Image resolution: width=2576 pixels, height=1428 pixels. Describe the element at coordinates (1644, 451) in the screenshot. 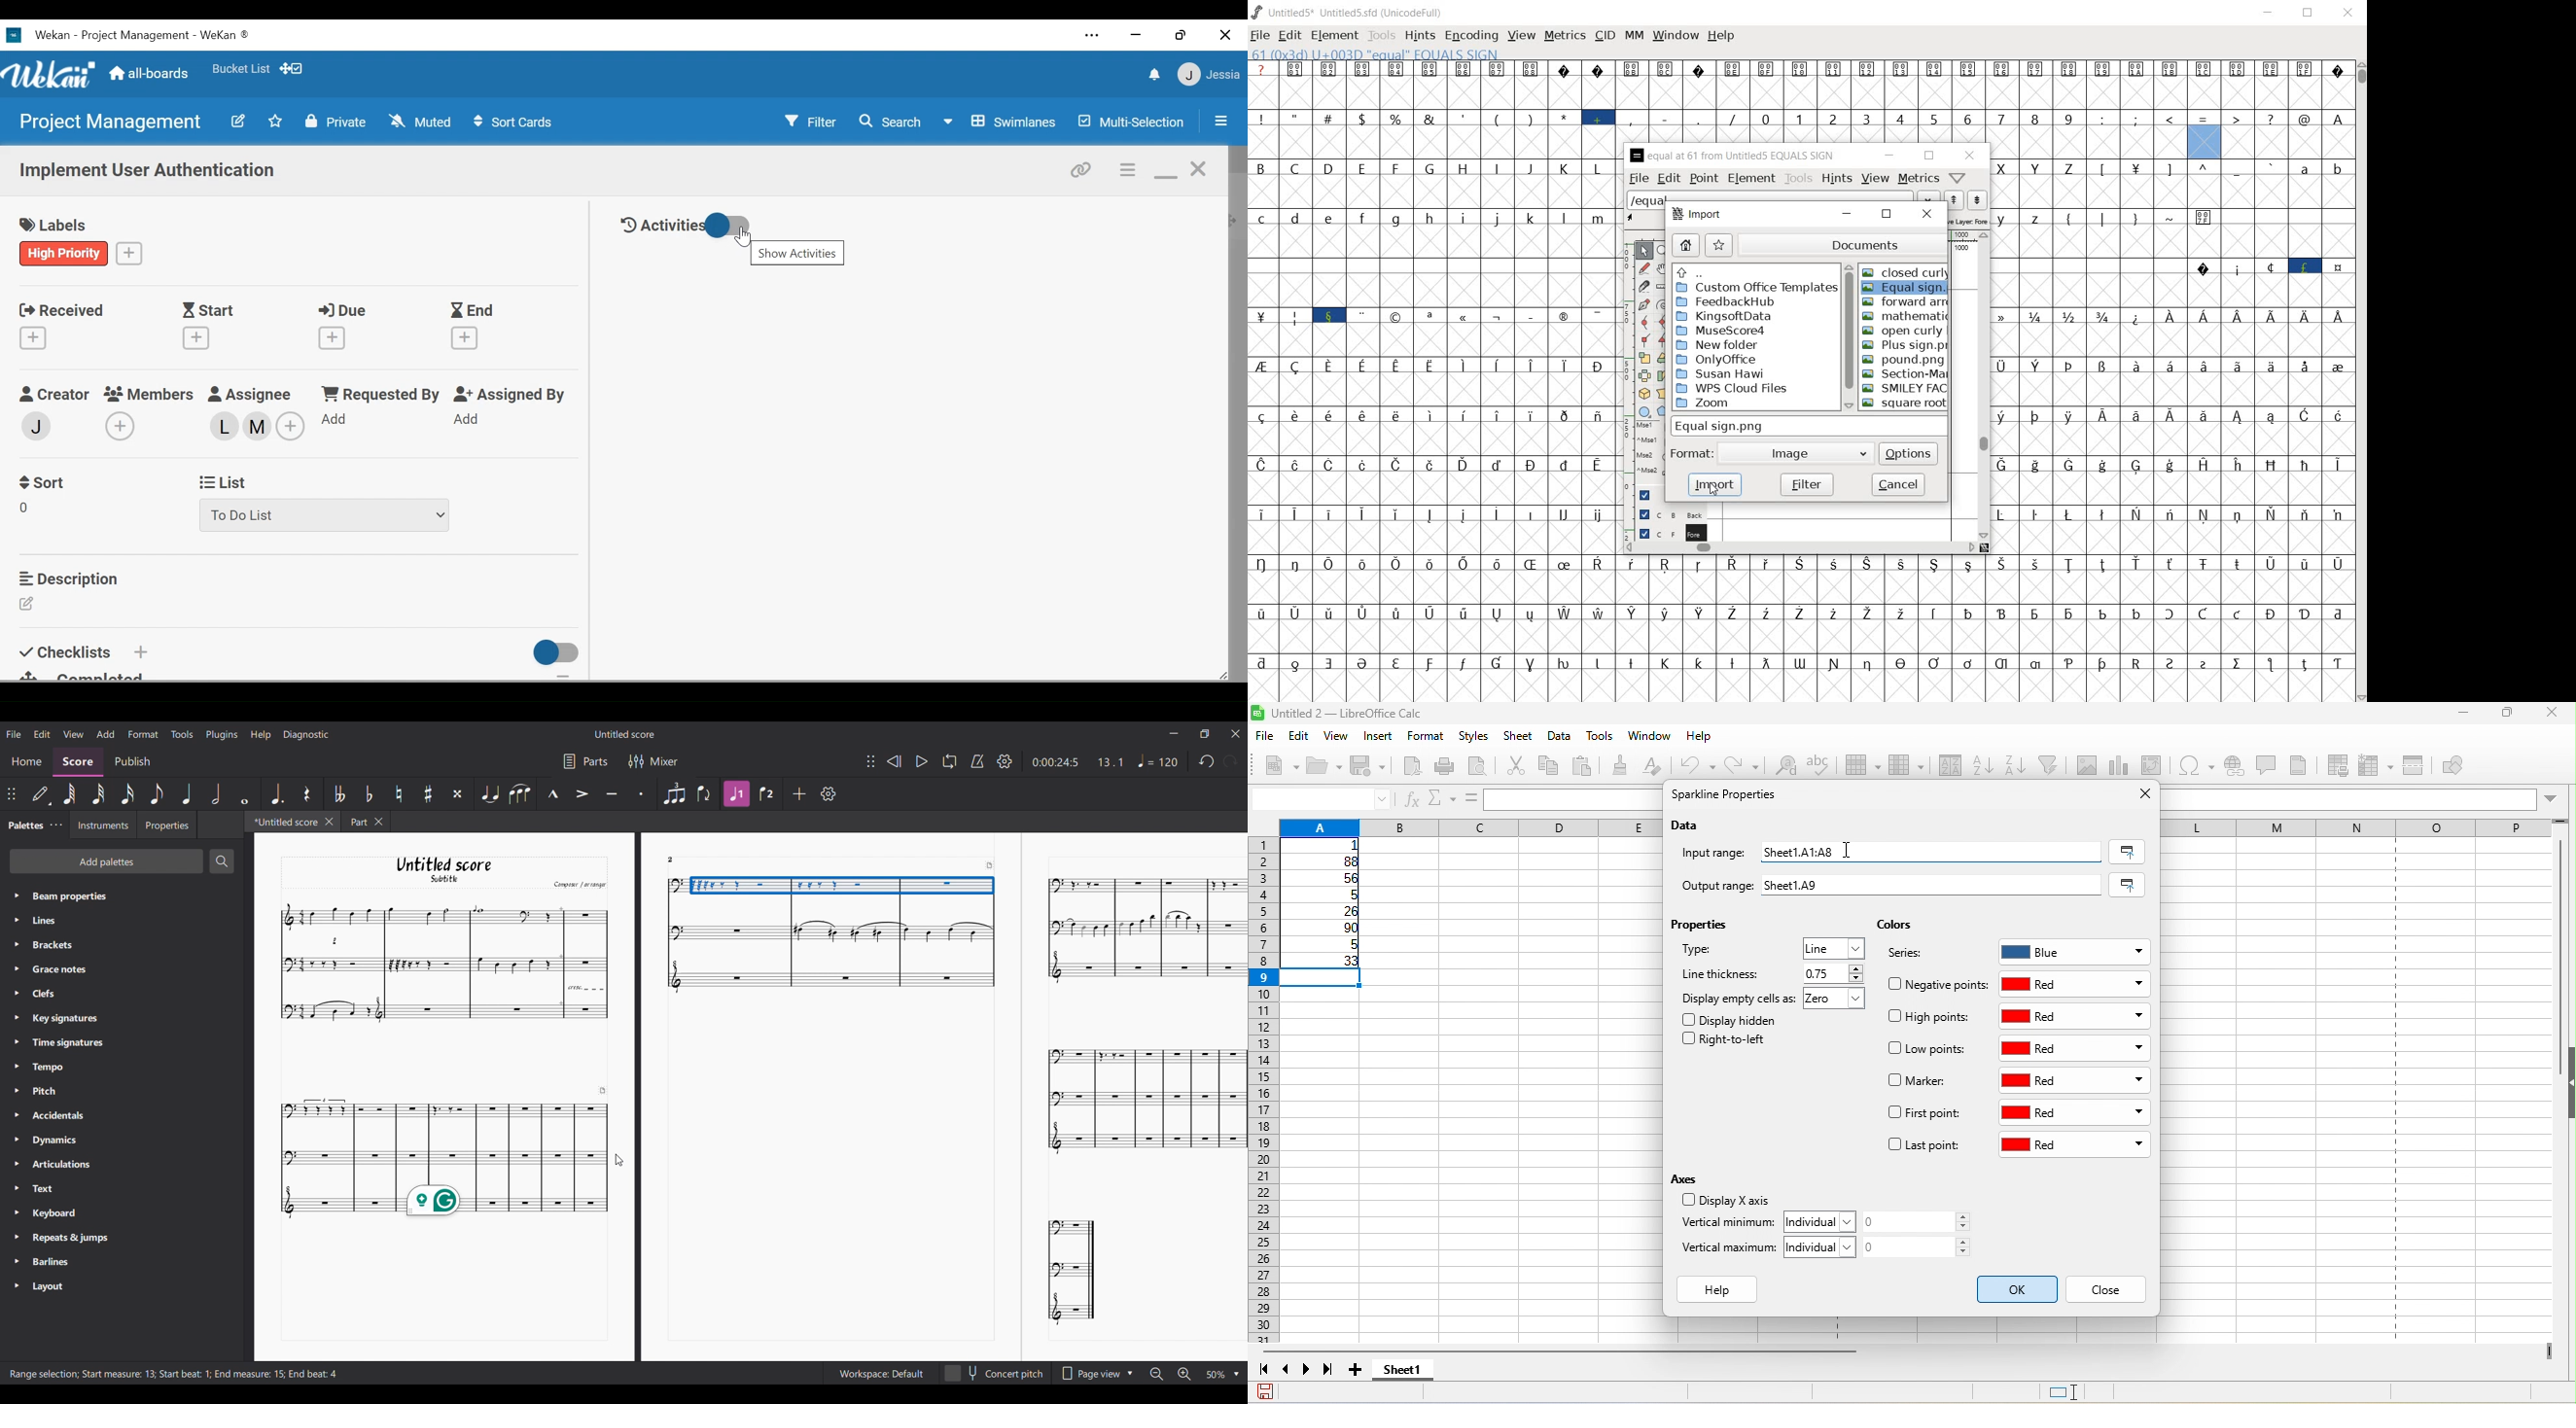

I see `mse1 mse1 mse2 mse2` at that location.